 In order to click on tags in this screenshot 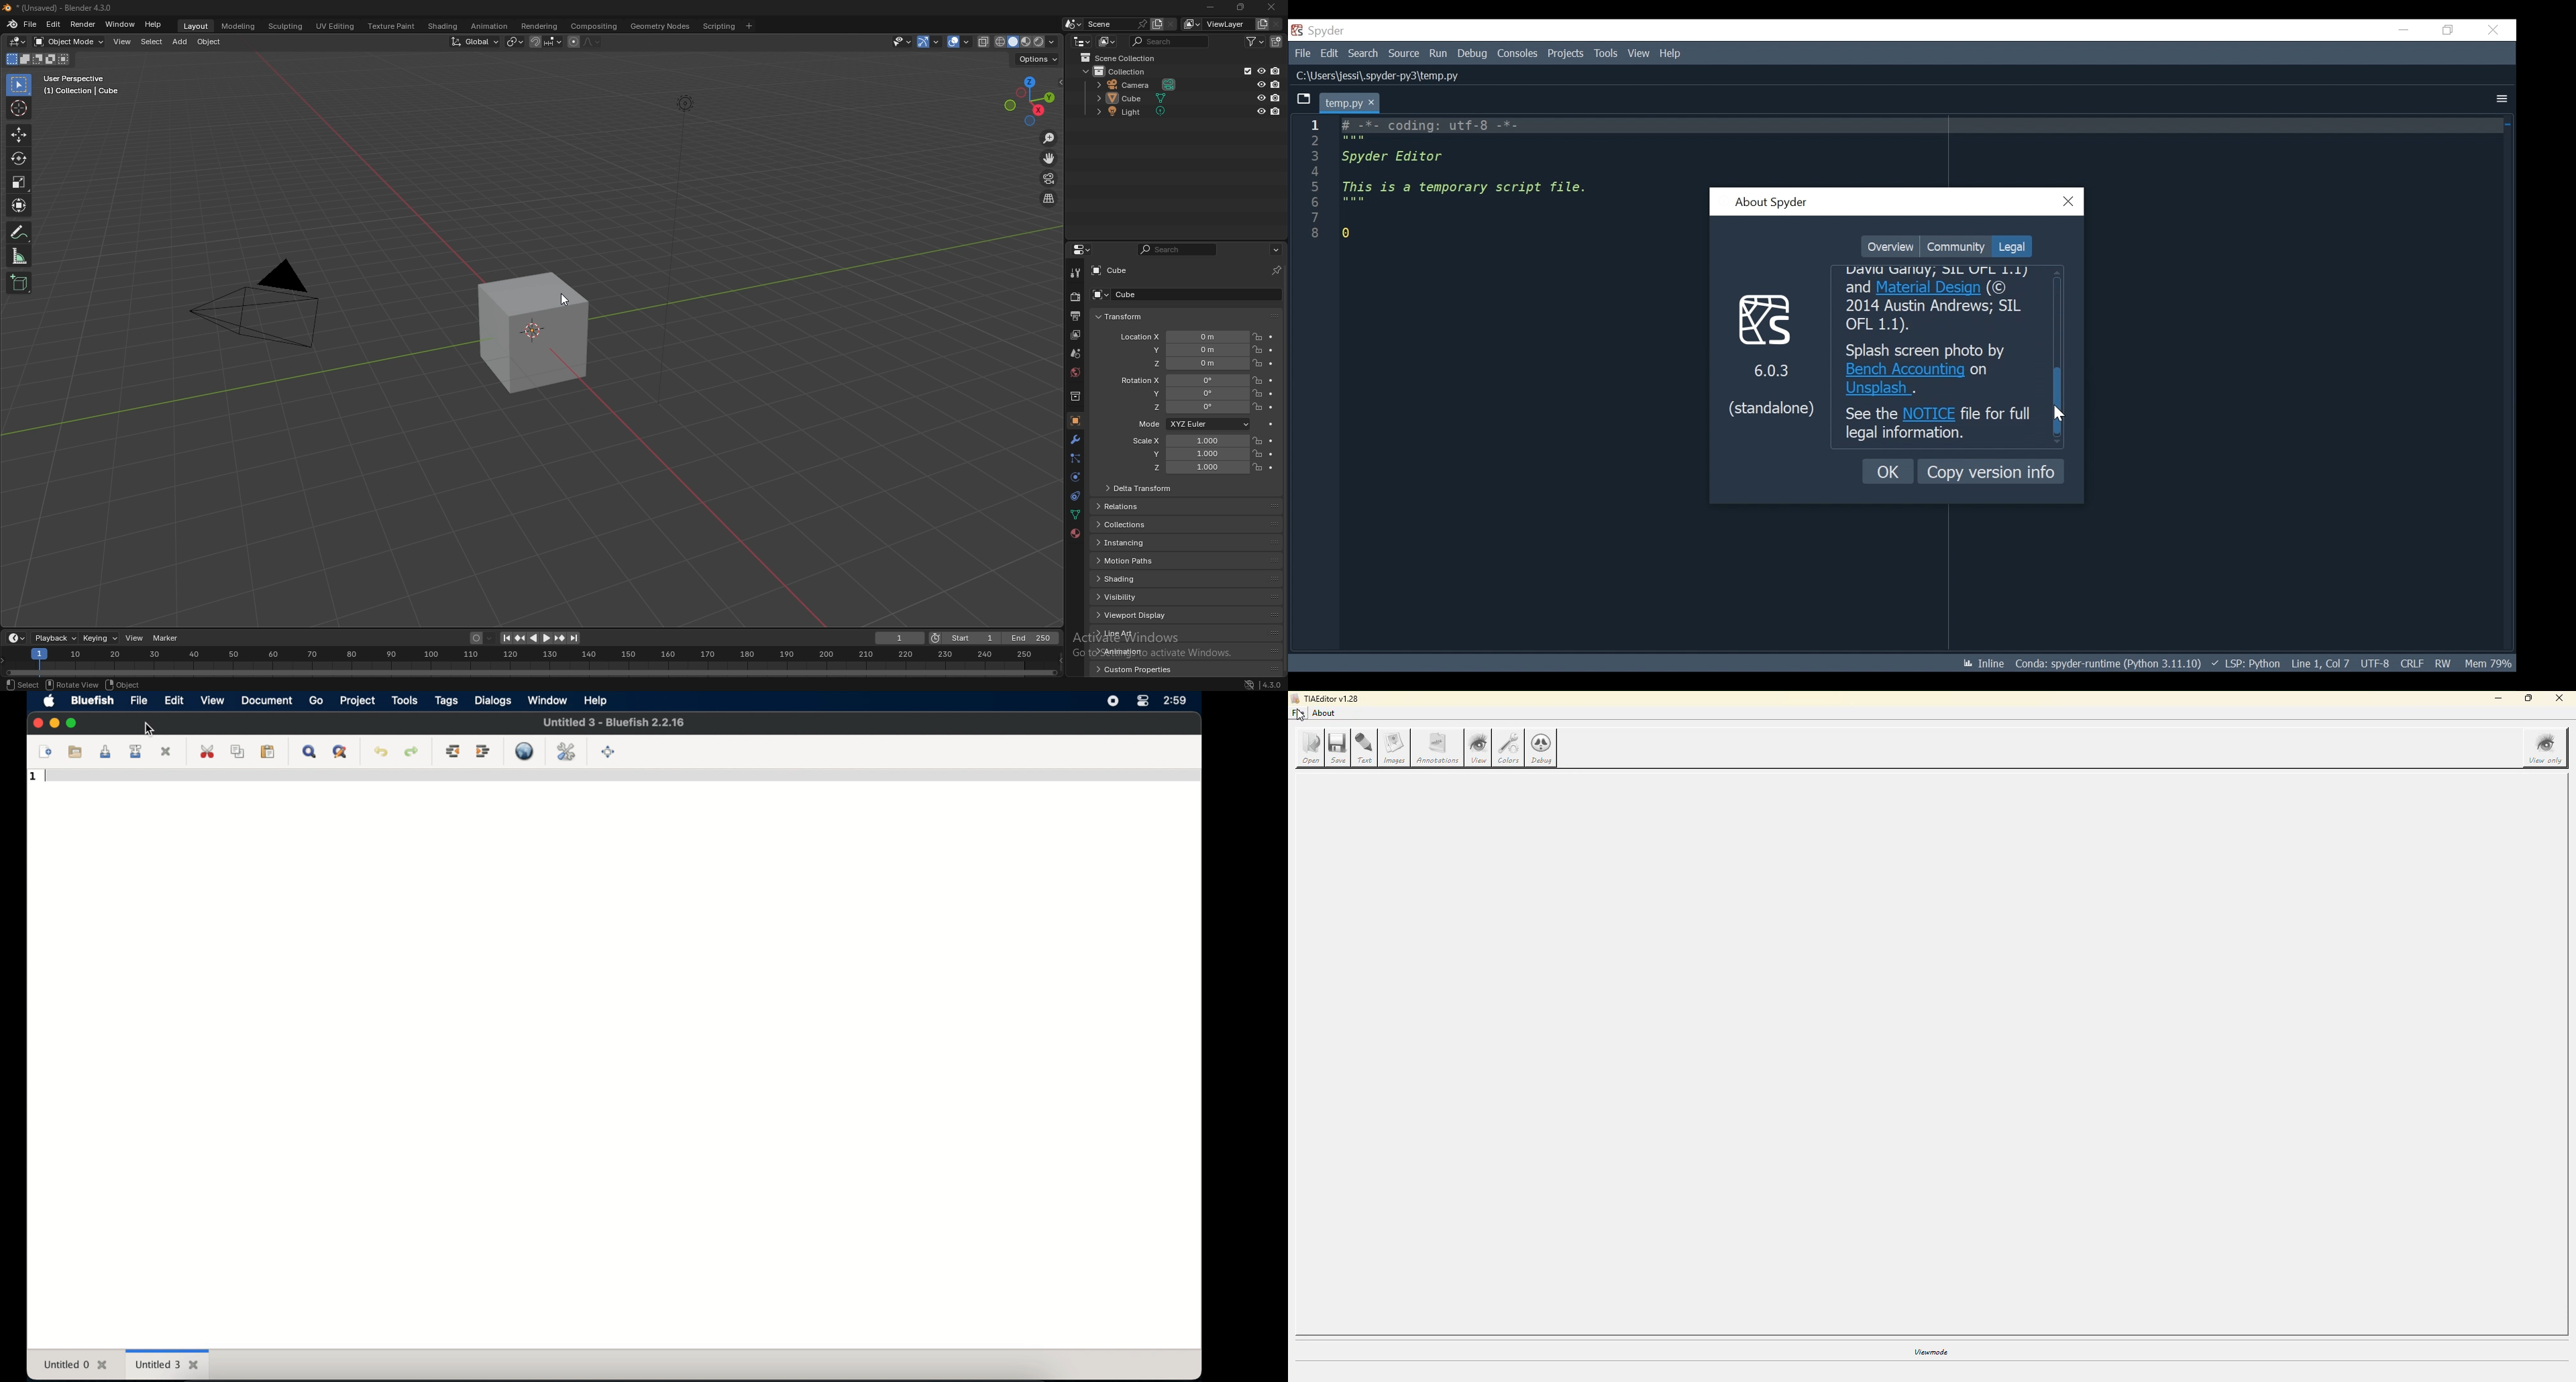, I will do `click(447, 700)`.